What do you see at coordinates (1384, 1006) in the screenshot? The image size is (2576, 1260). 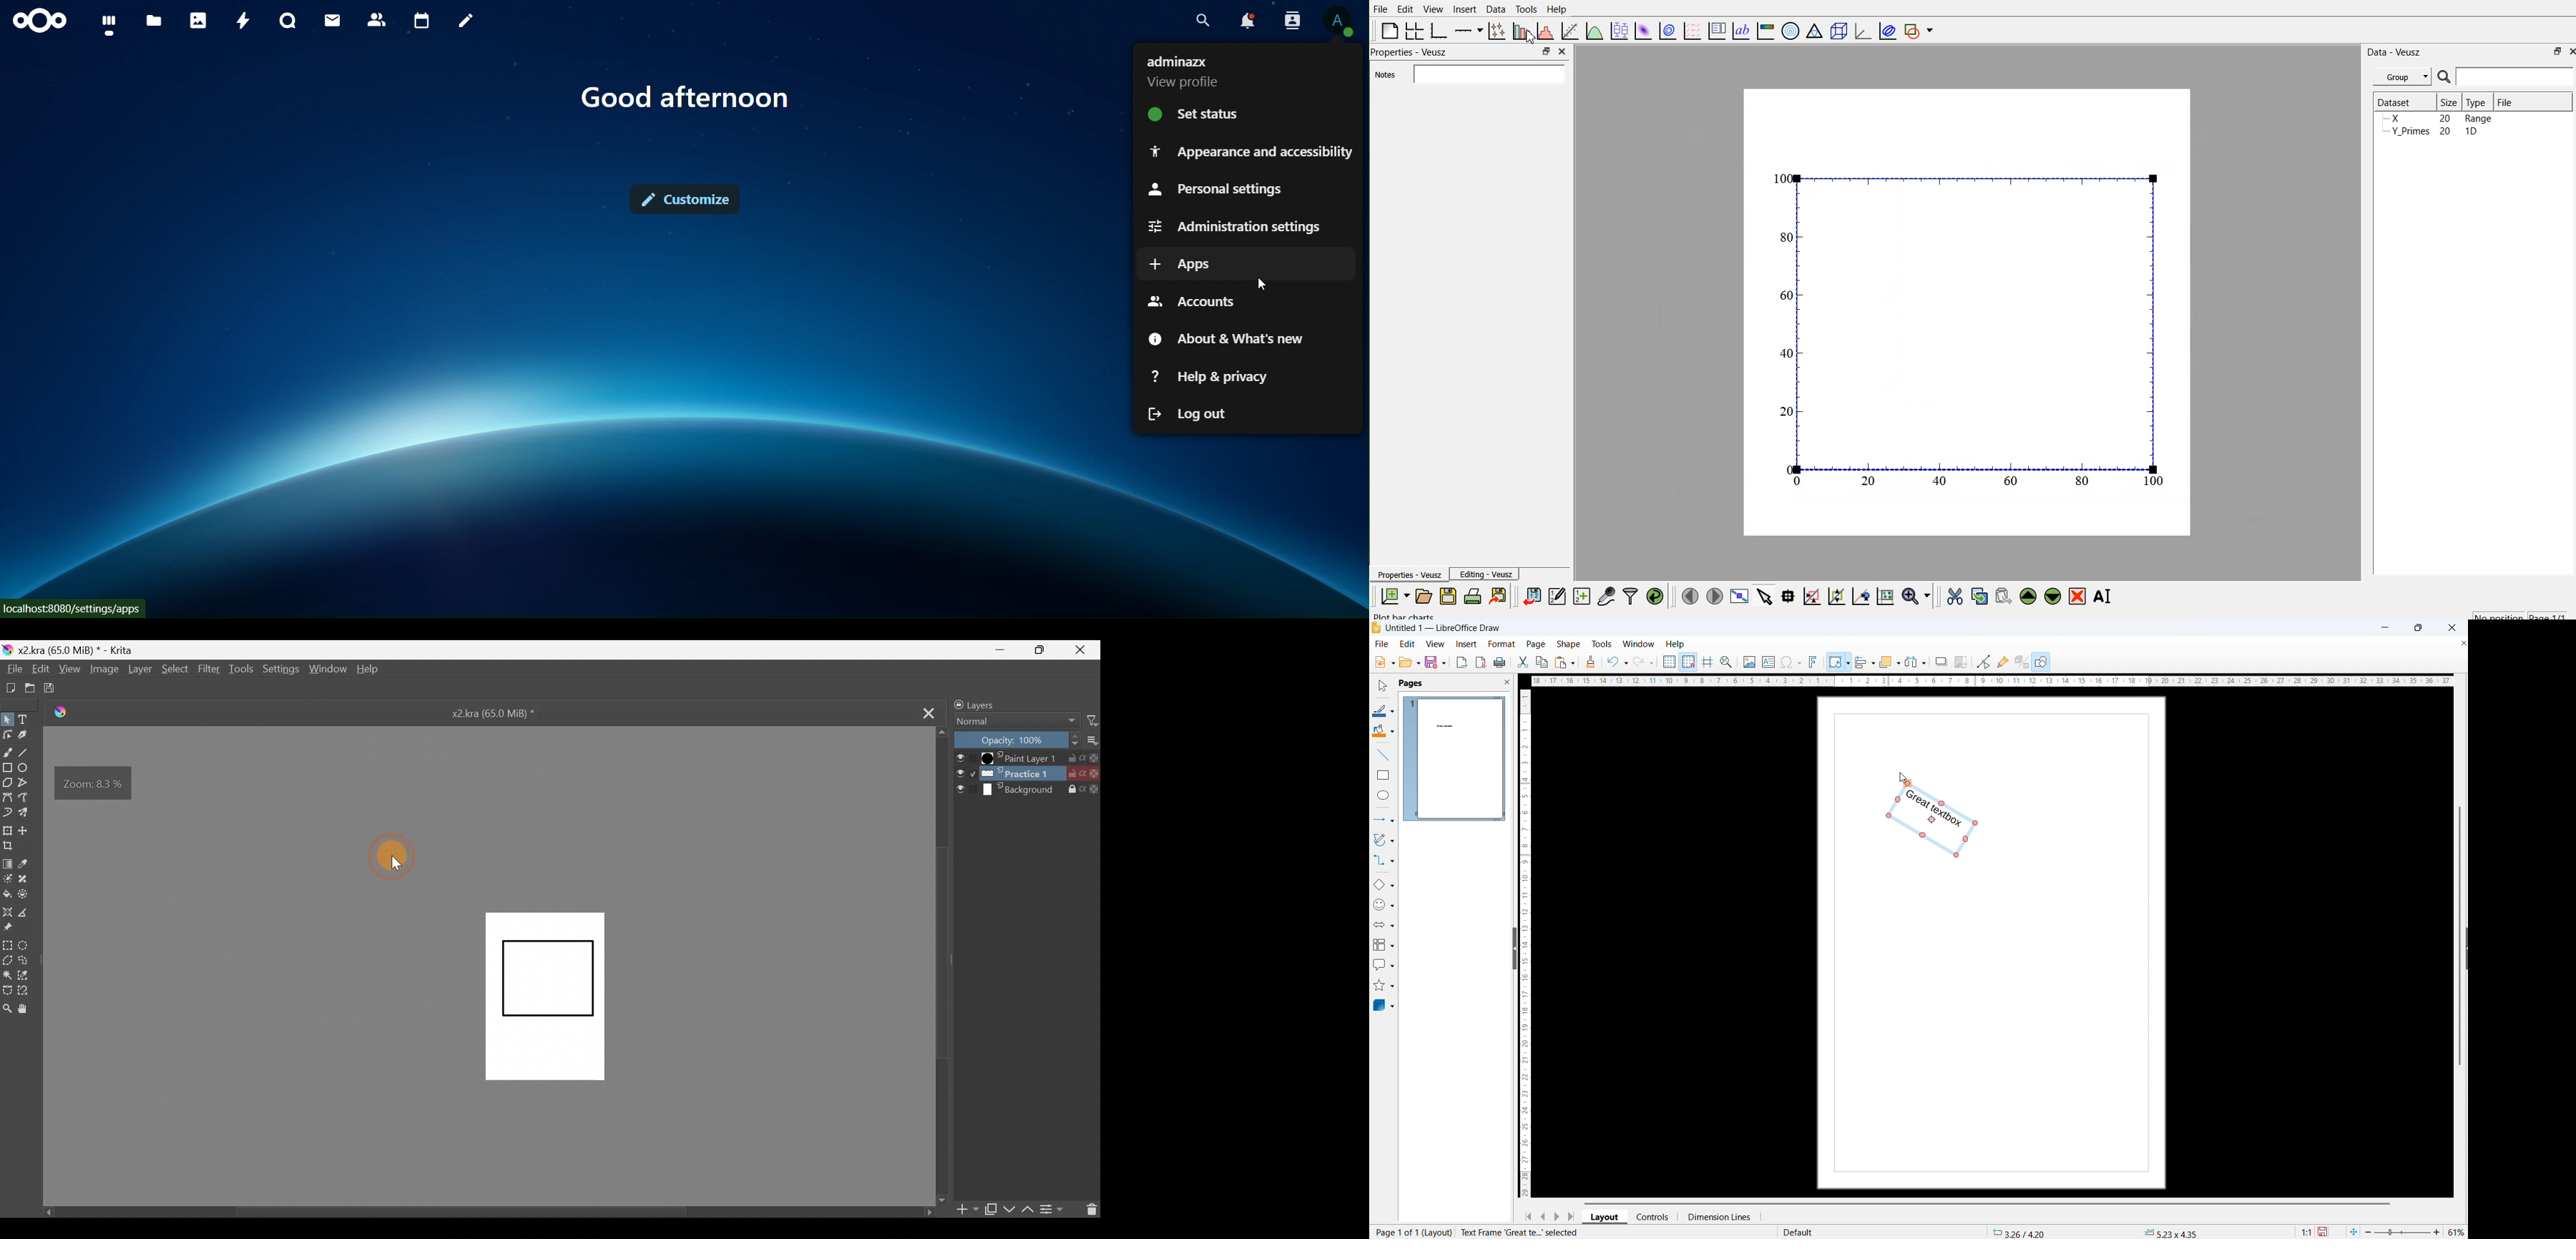 I see `3D objects` at bounding box center [1384, 1006].